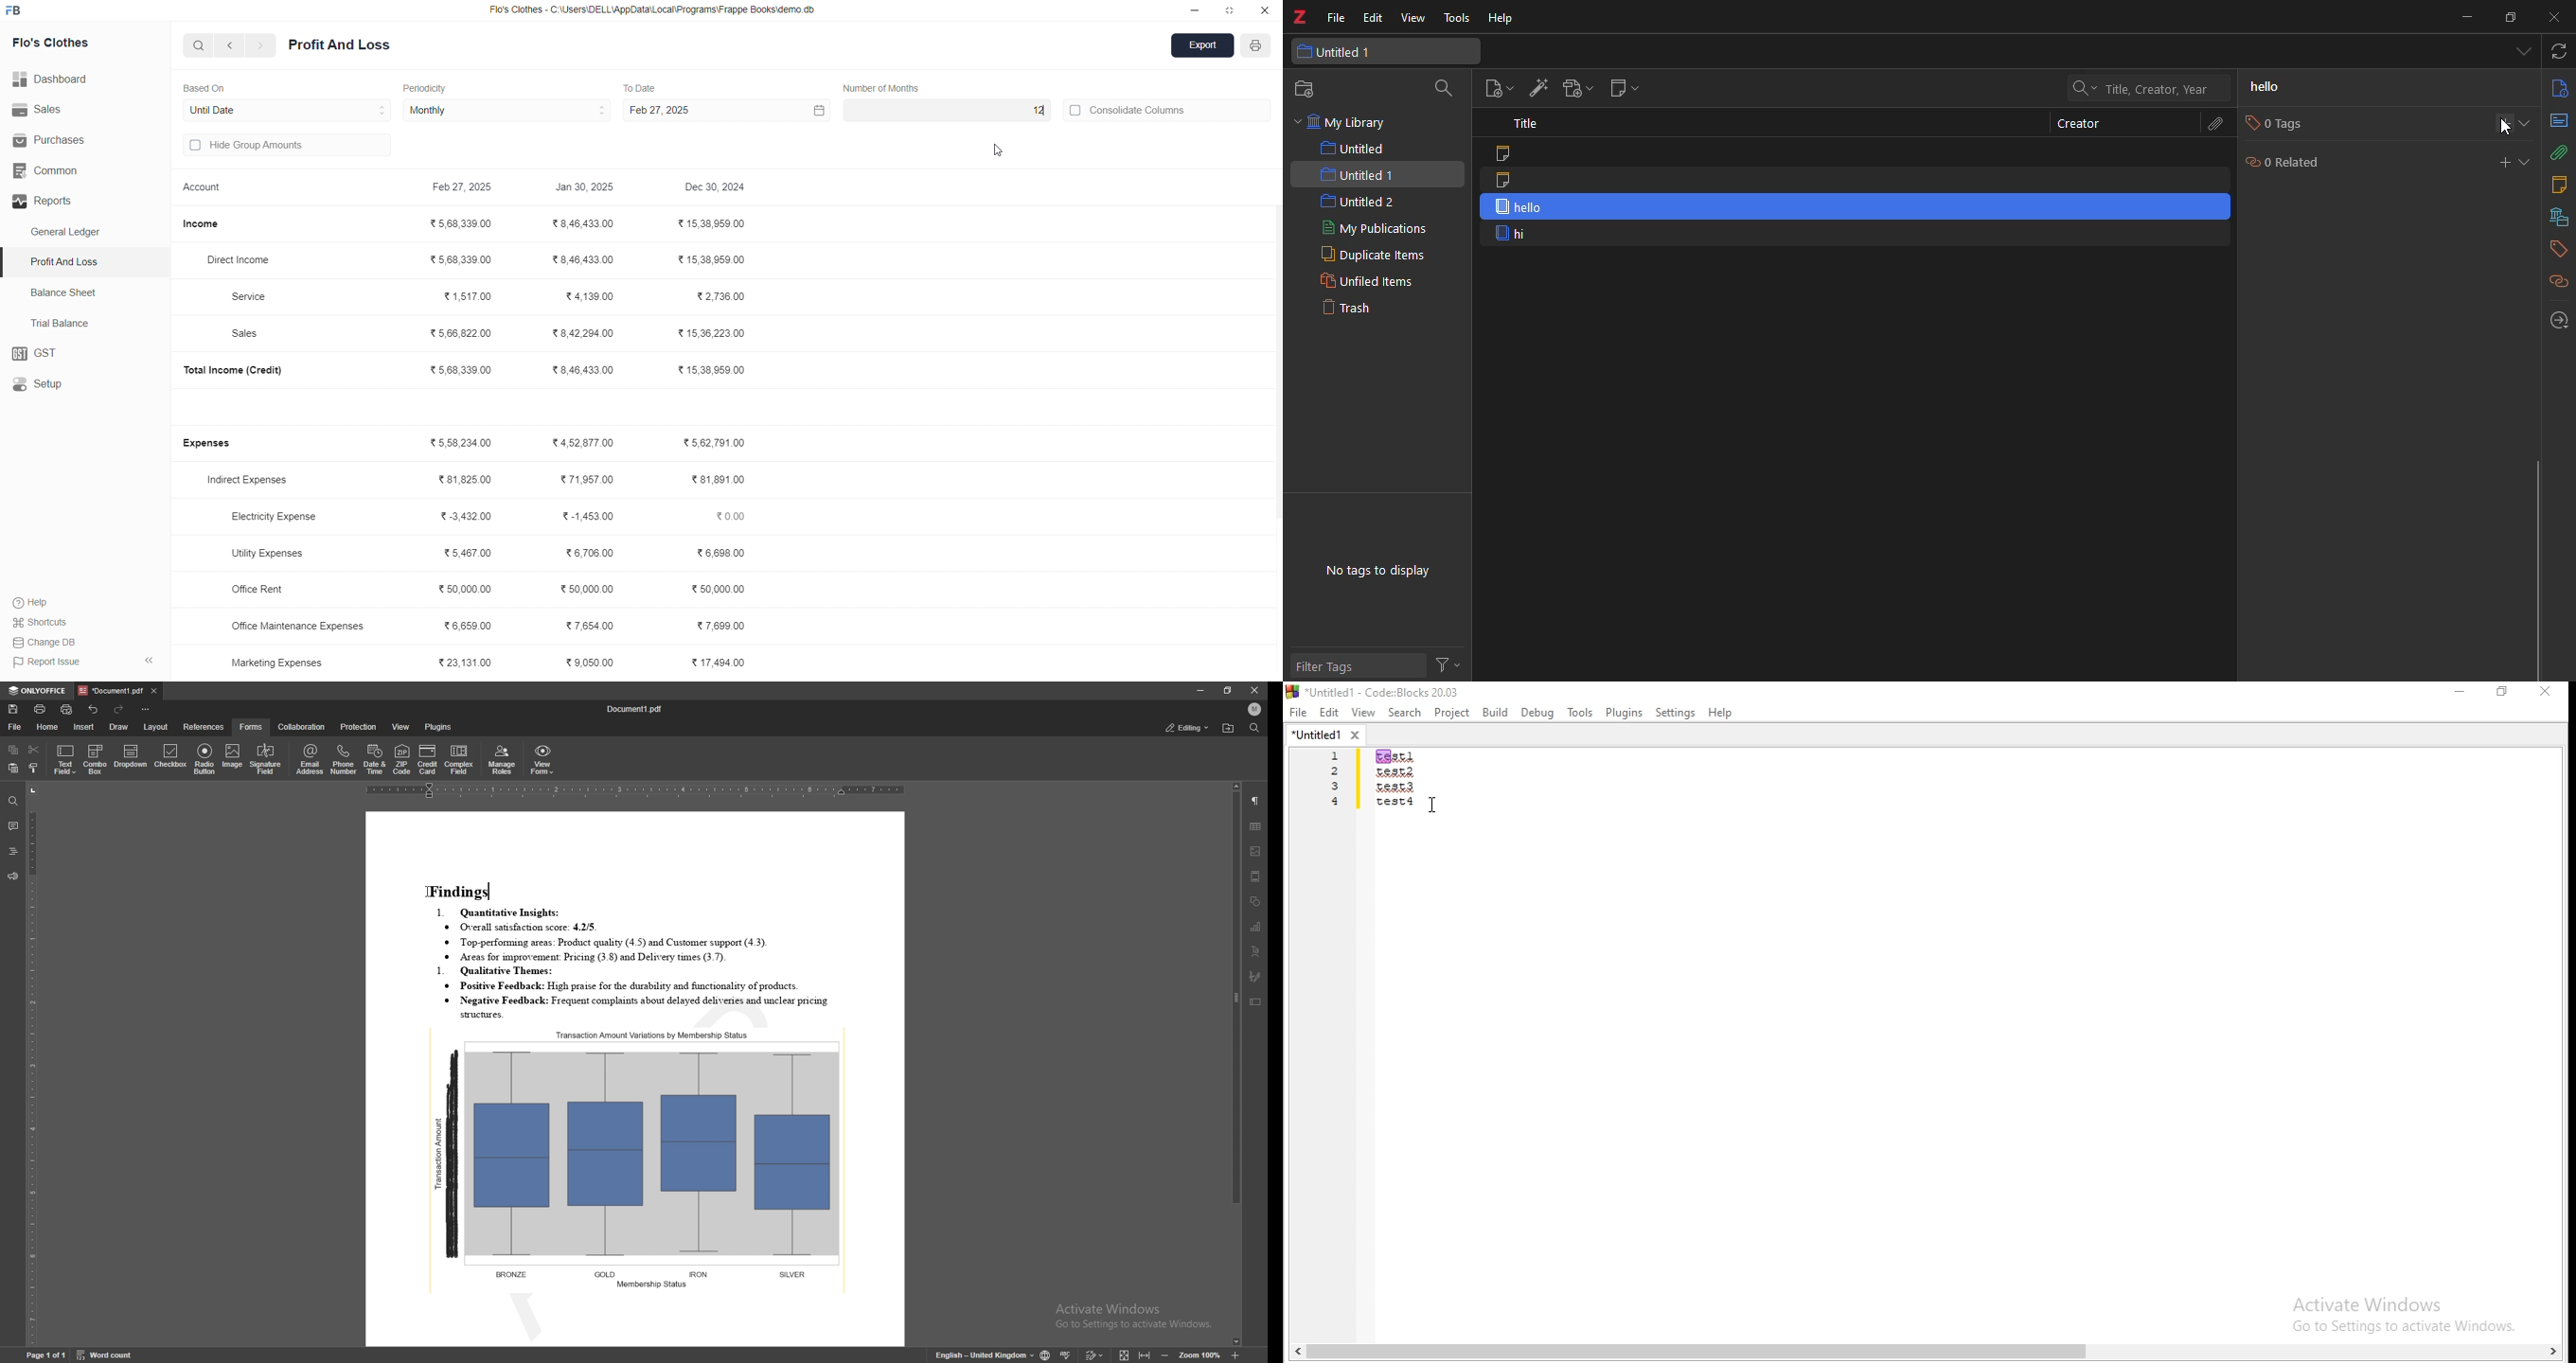 The width and height of the screenshot is (2576, 1372). Describe the element at coordinates (468, 553) in the screenshot. I see `₹5,467.00` at that location.